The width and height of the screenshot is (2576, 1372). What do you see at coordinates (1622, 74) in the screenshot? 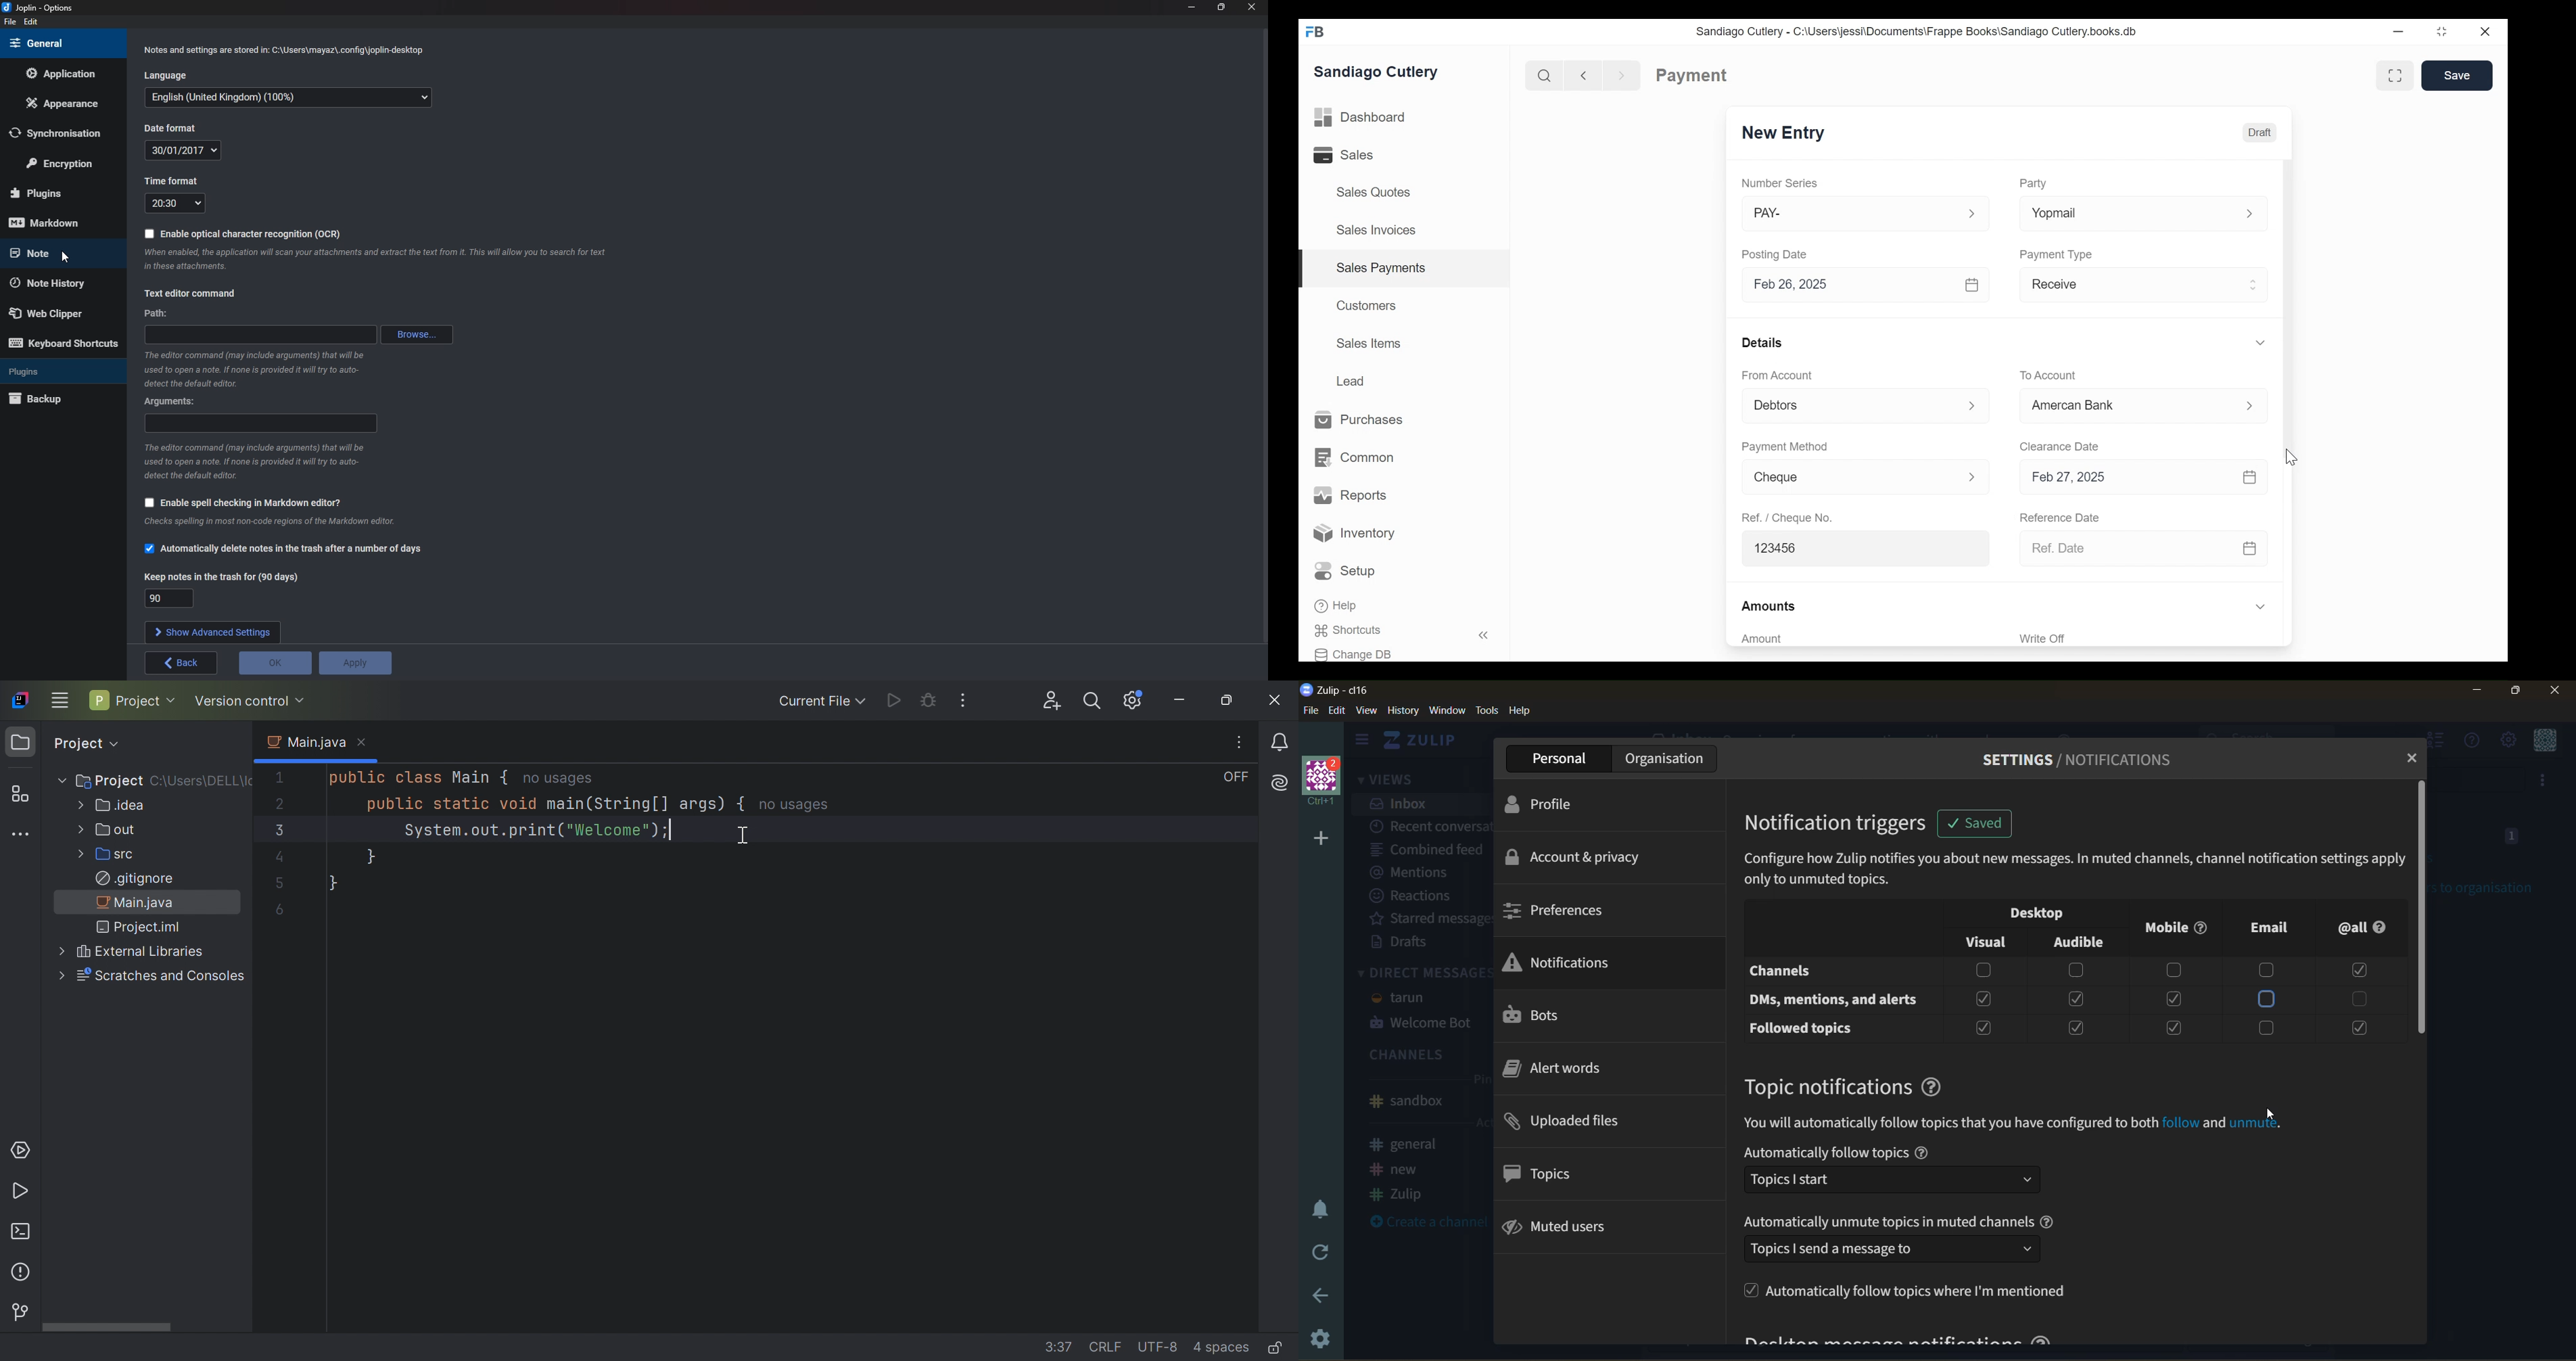
I see `Navigate forward` at bounding box center [1622, 74].